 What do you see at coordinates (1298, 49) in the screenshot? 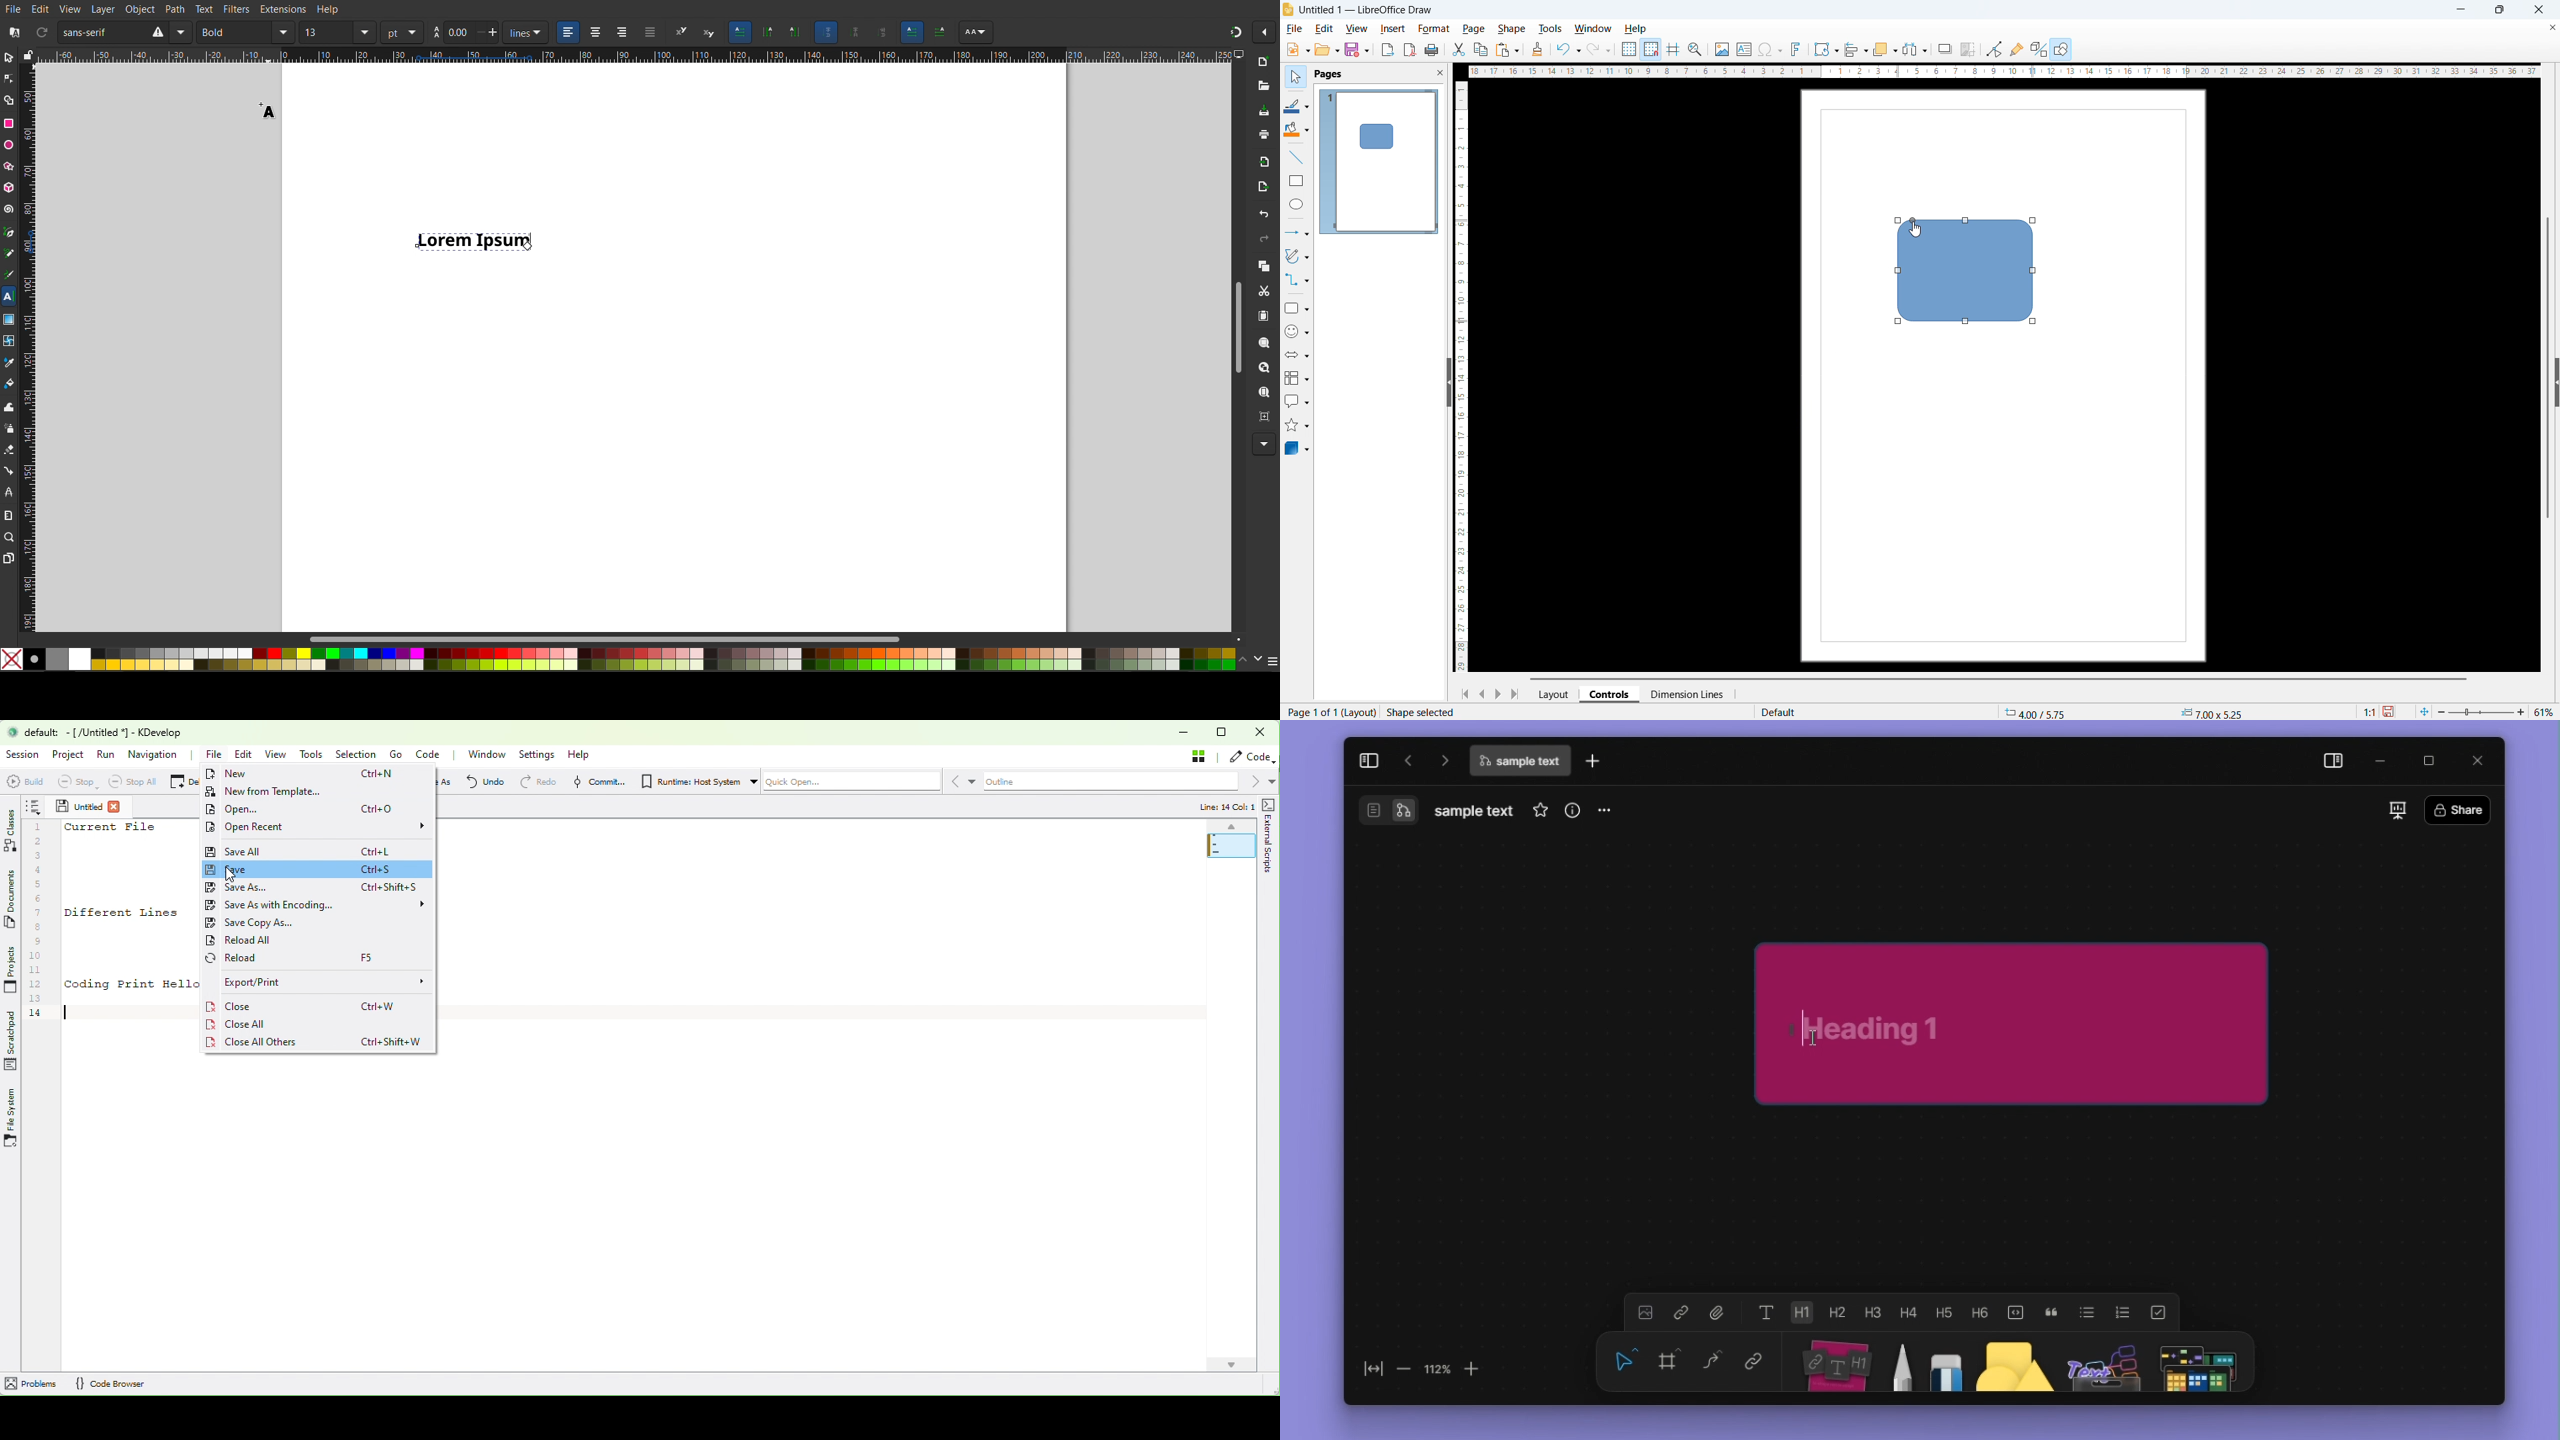
I see `new ` at bounding box center [1298, 49].